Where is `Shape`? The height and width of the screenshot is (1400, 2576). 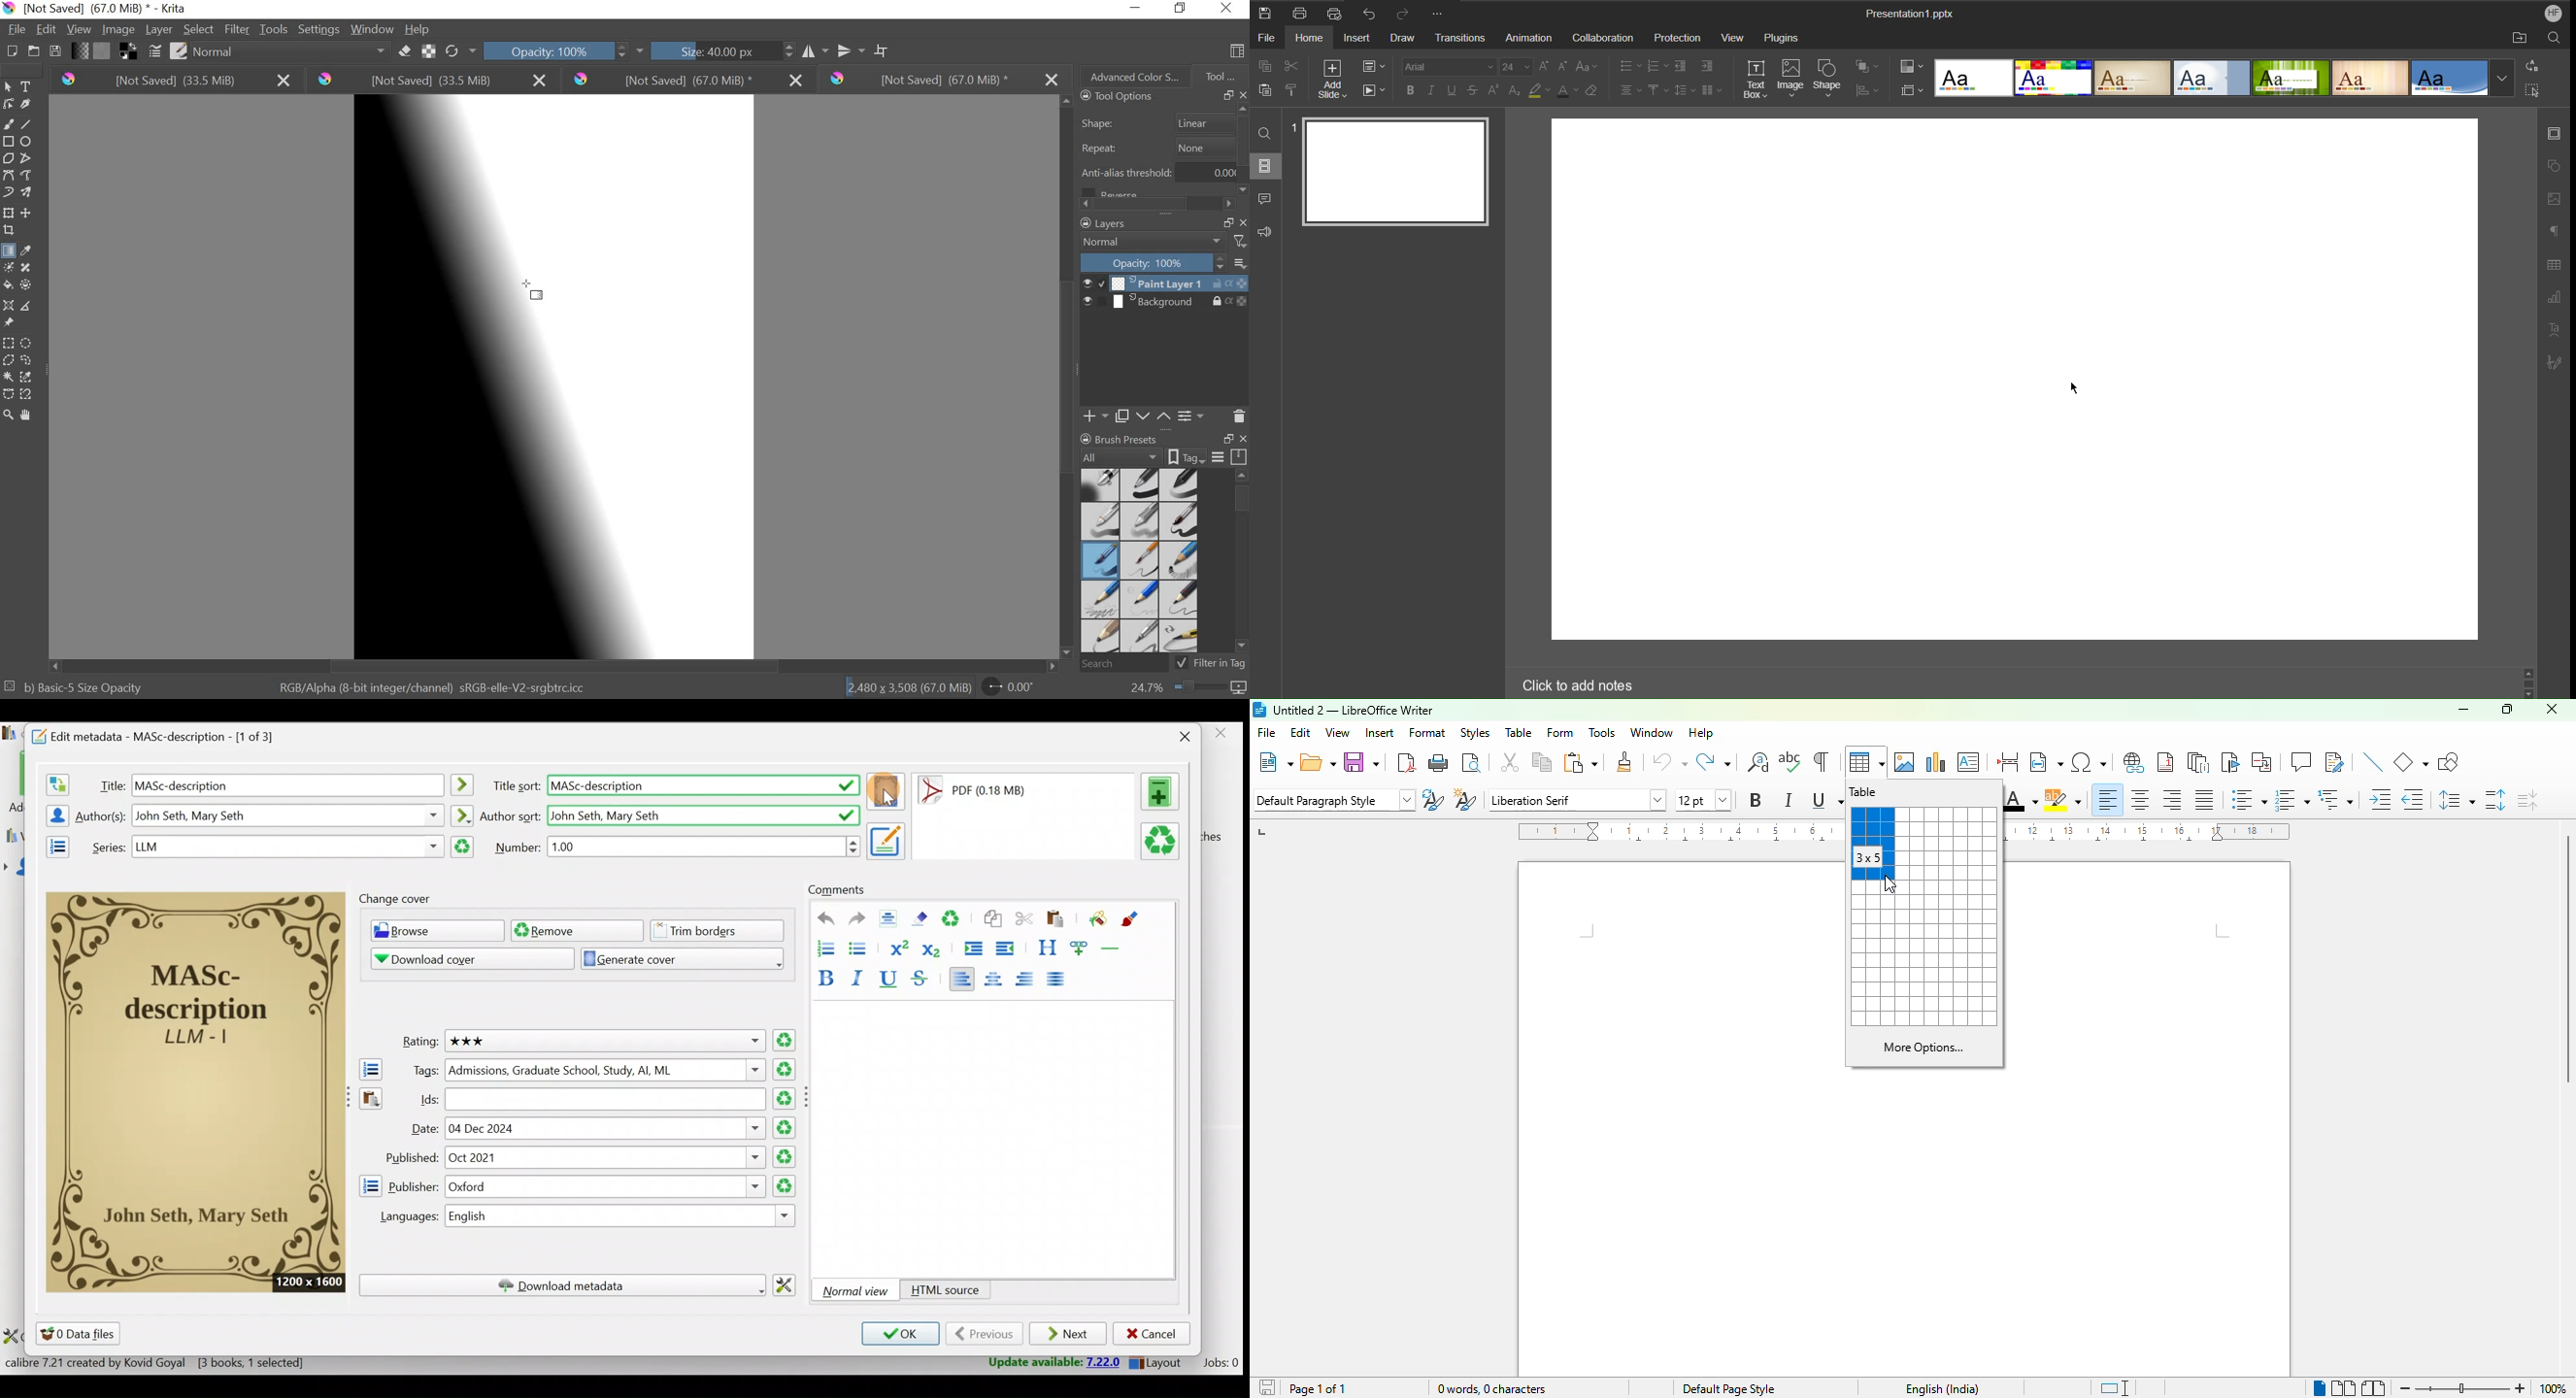 Shape is located at coordinates (1827, 79).